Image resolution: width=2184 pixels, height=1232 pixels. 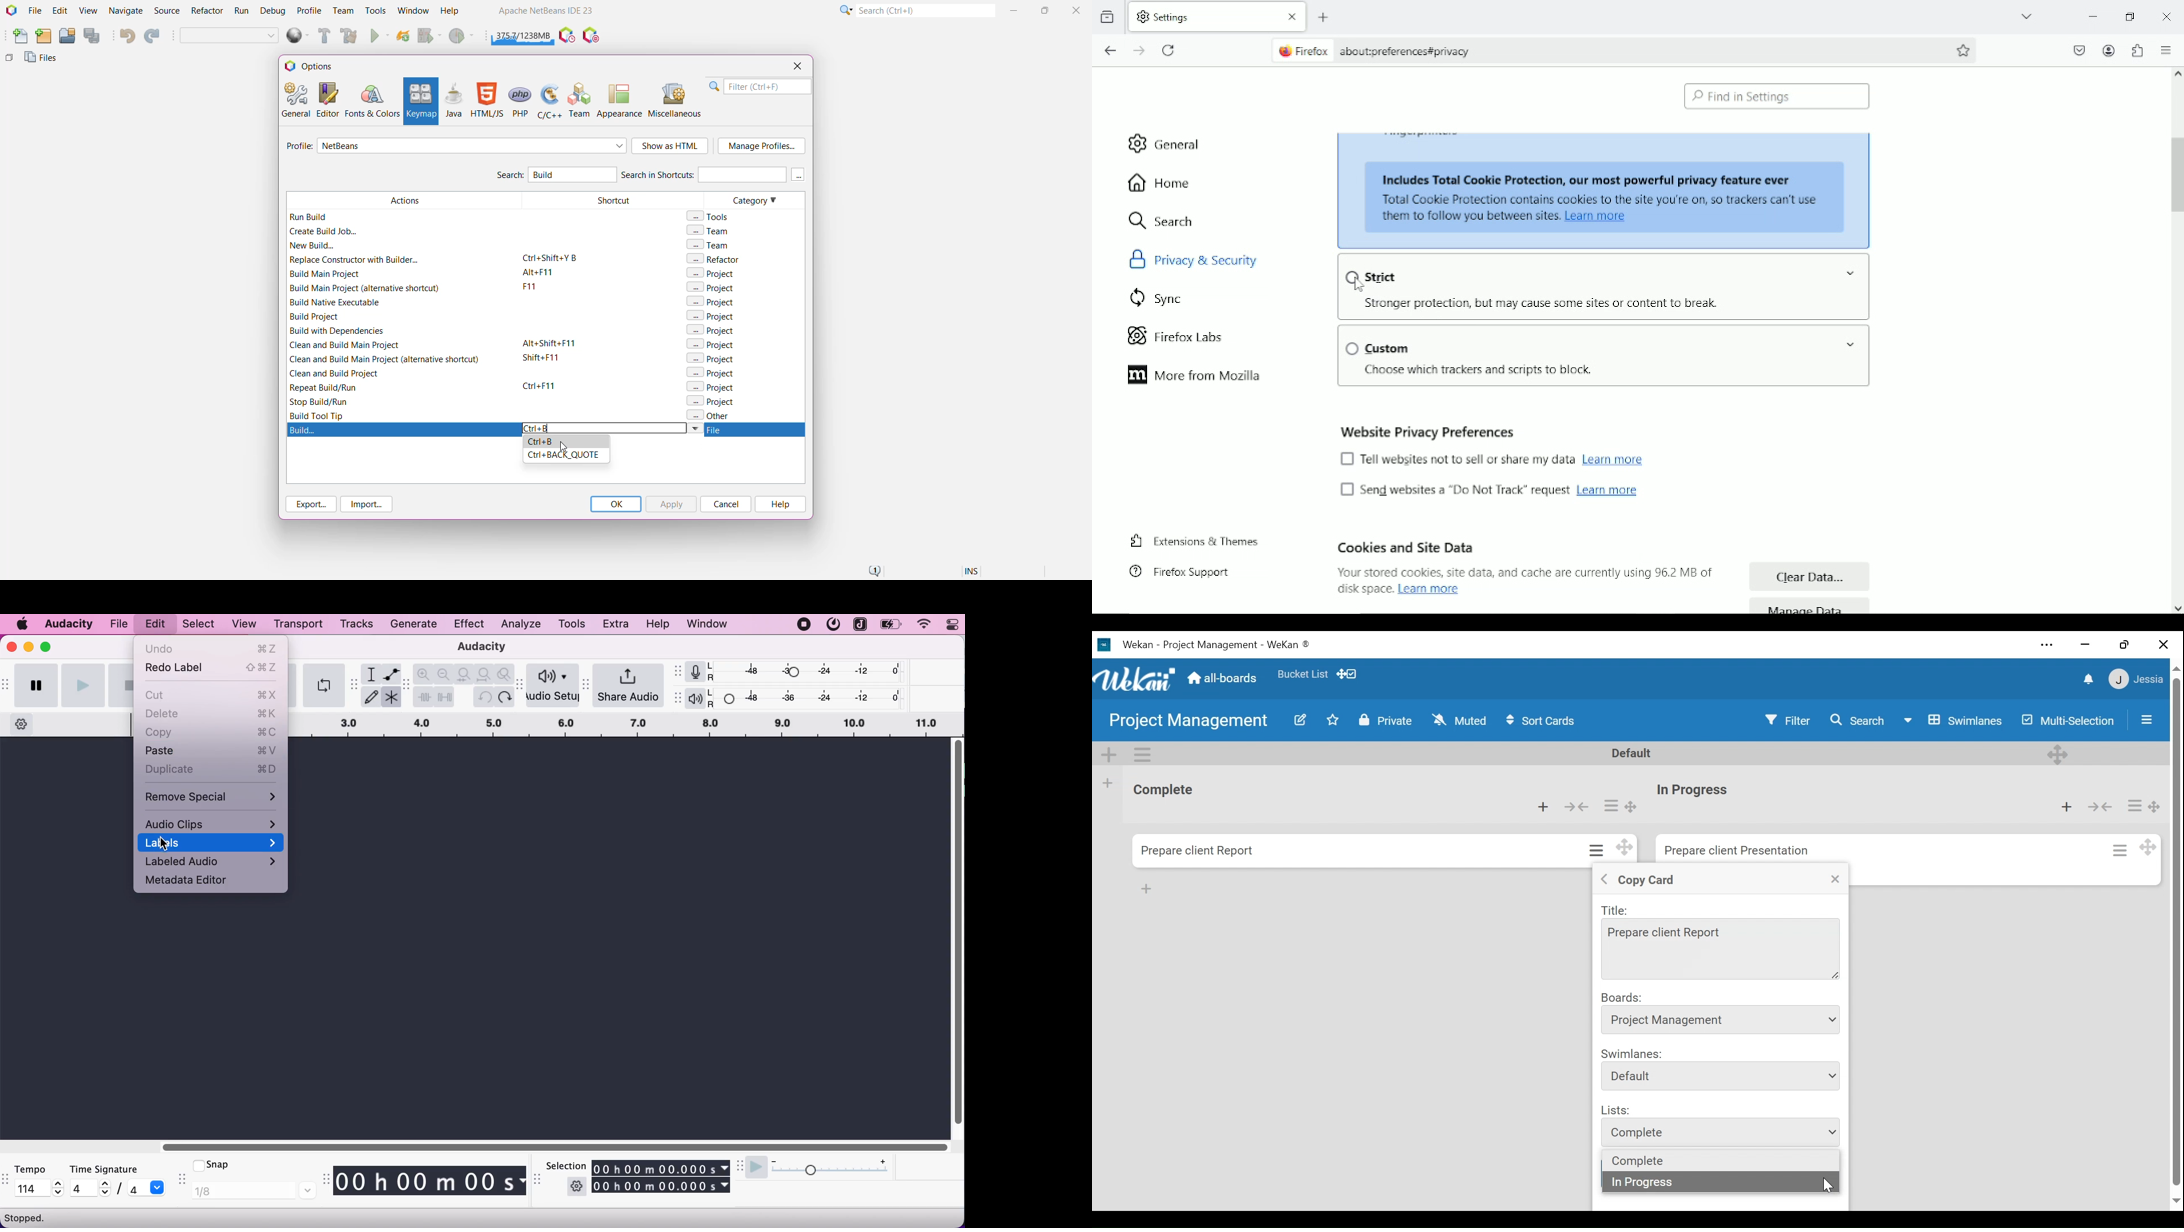 I want to click on Toggle favorites, so click(x=1333, y=720).